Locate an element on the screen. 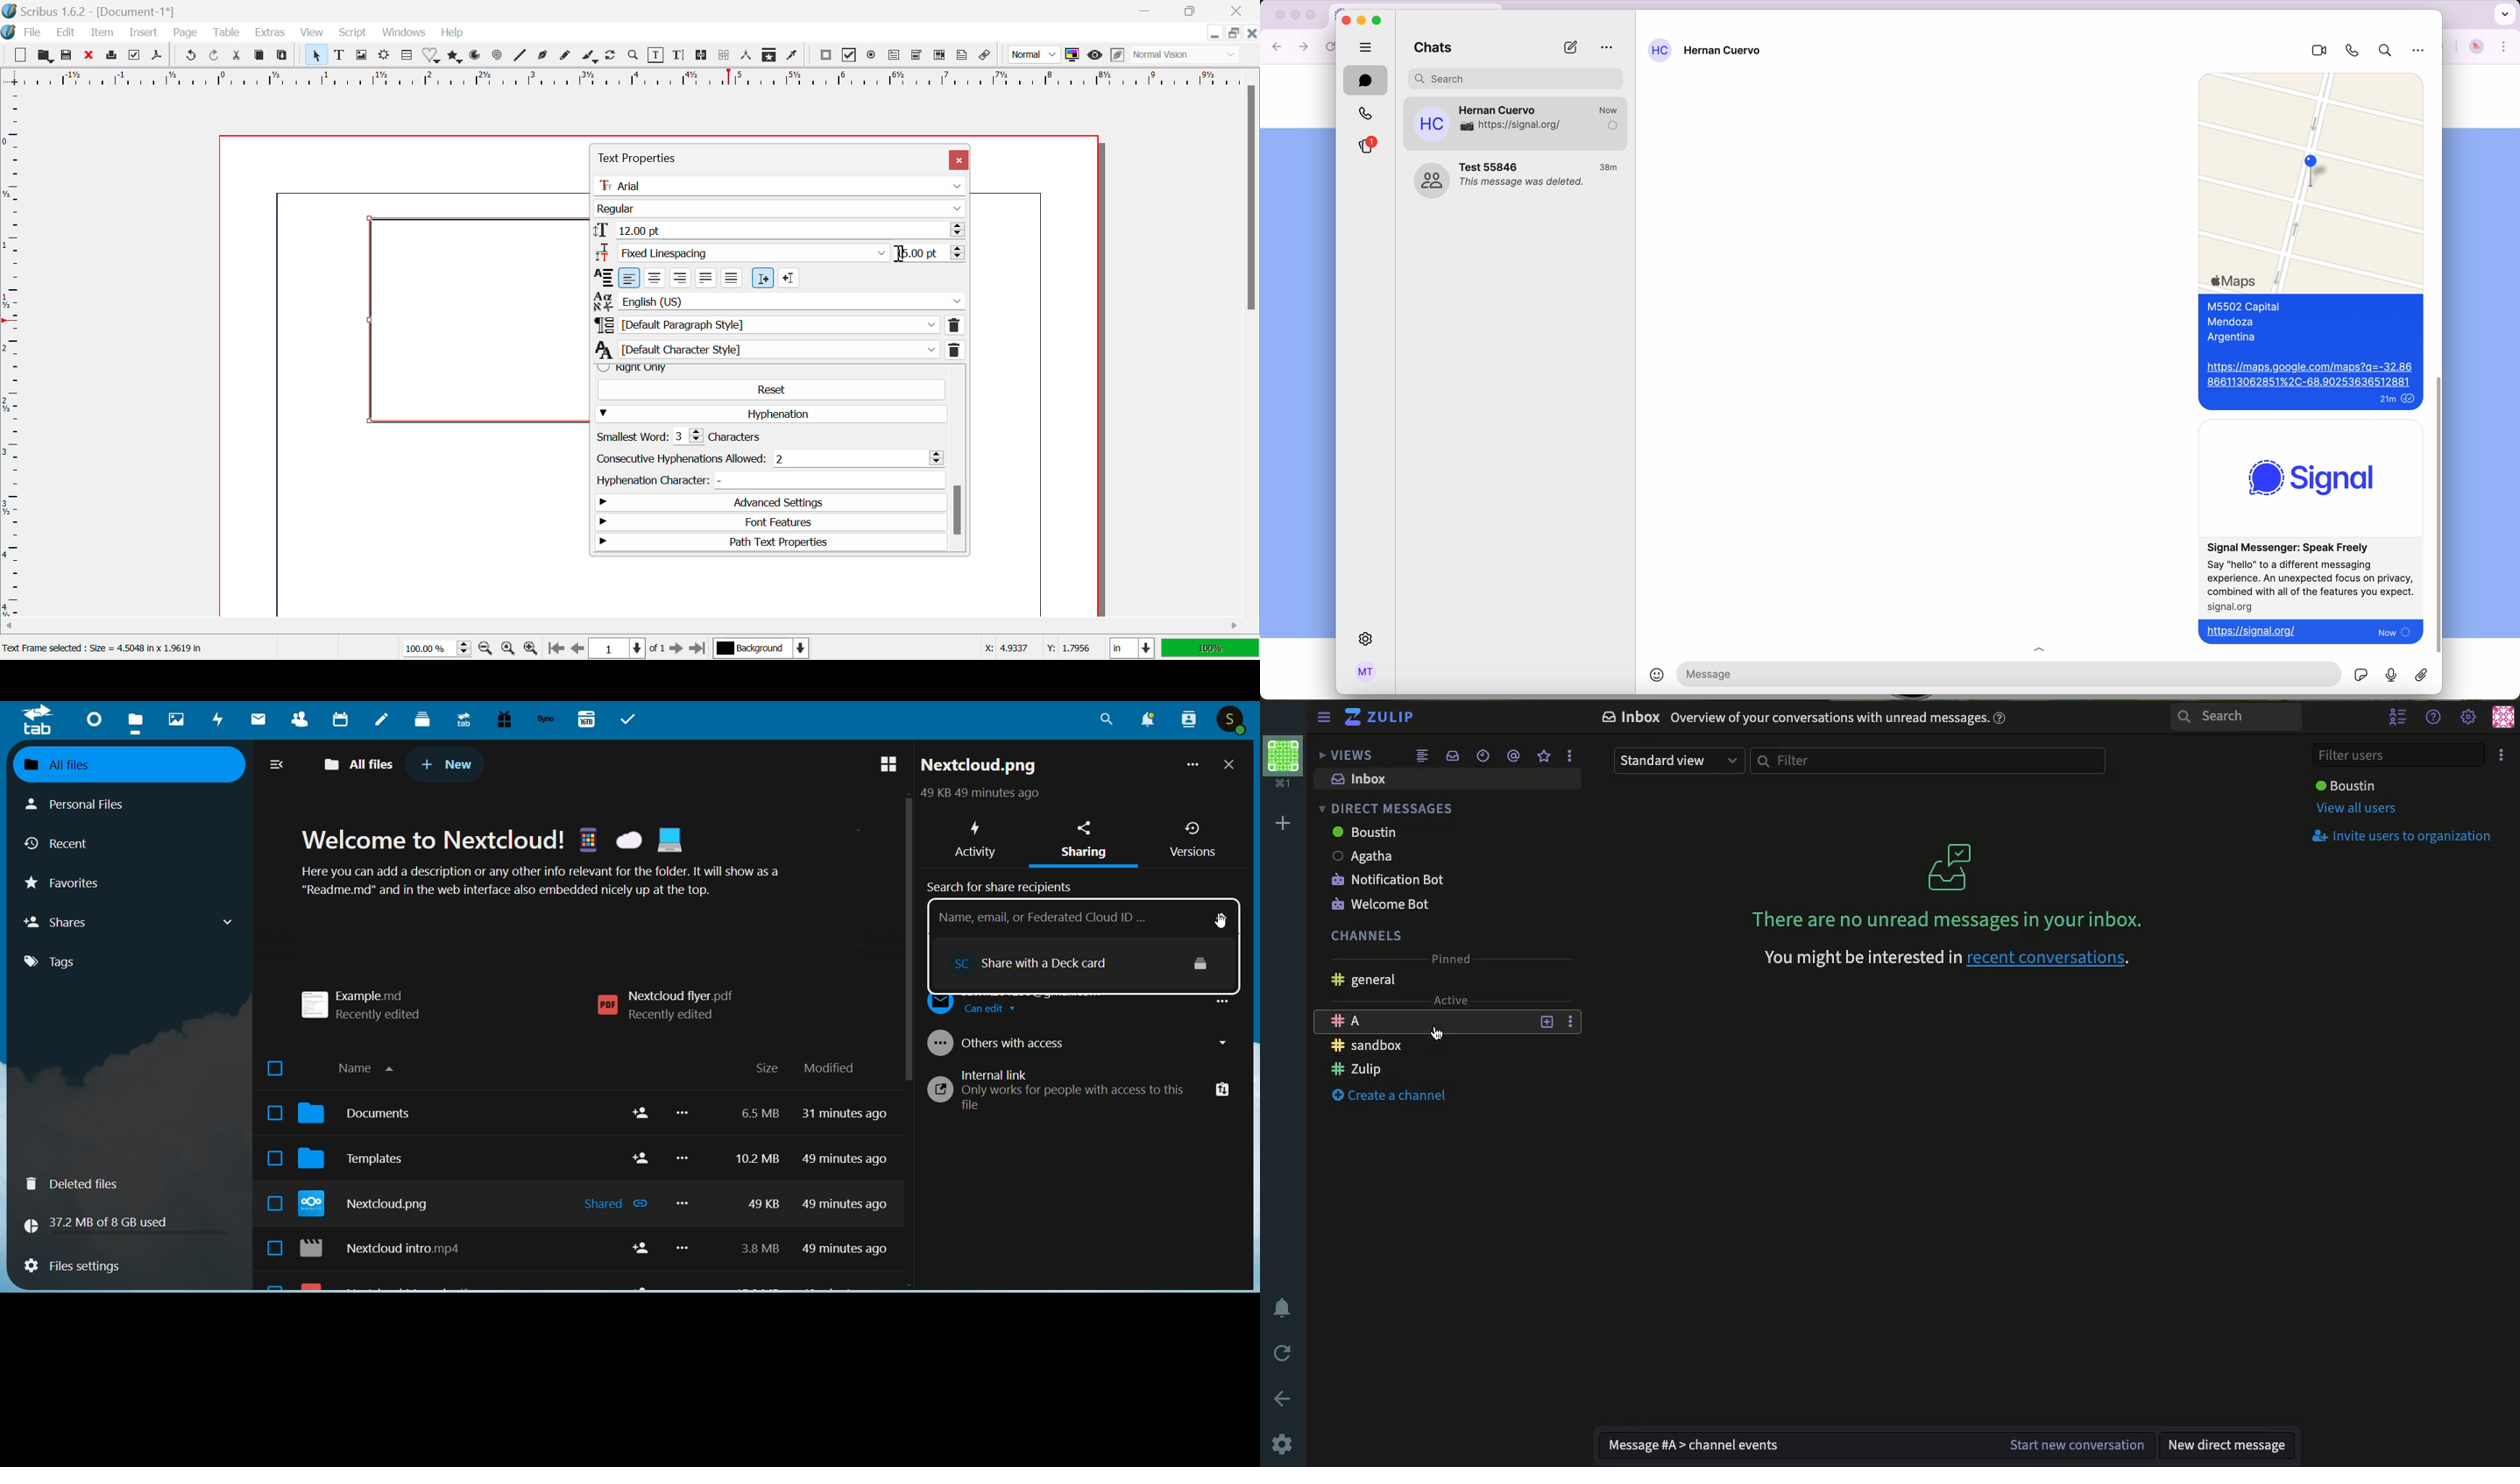  cursor is located at coordinates (1218, 918).